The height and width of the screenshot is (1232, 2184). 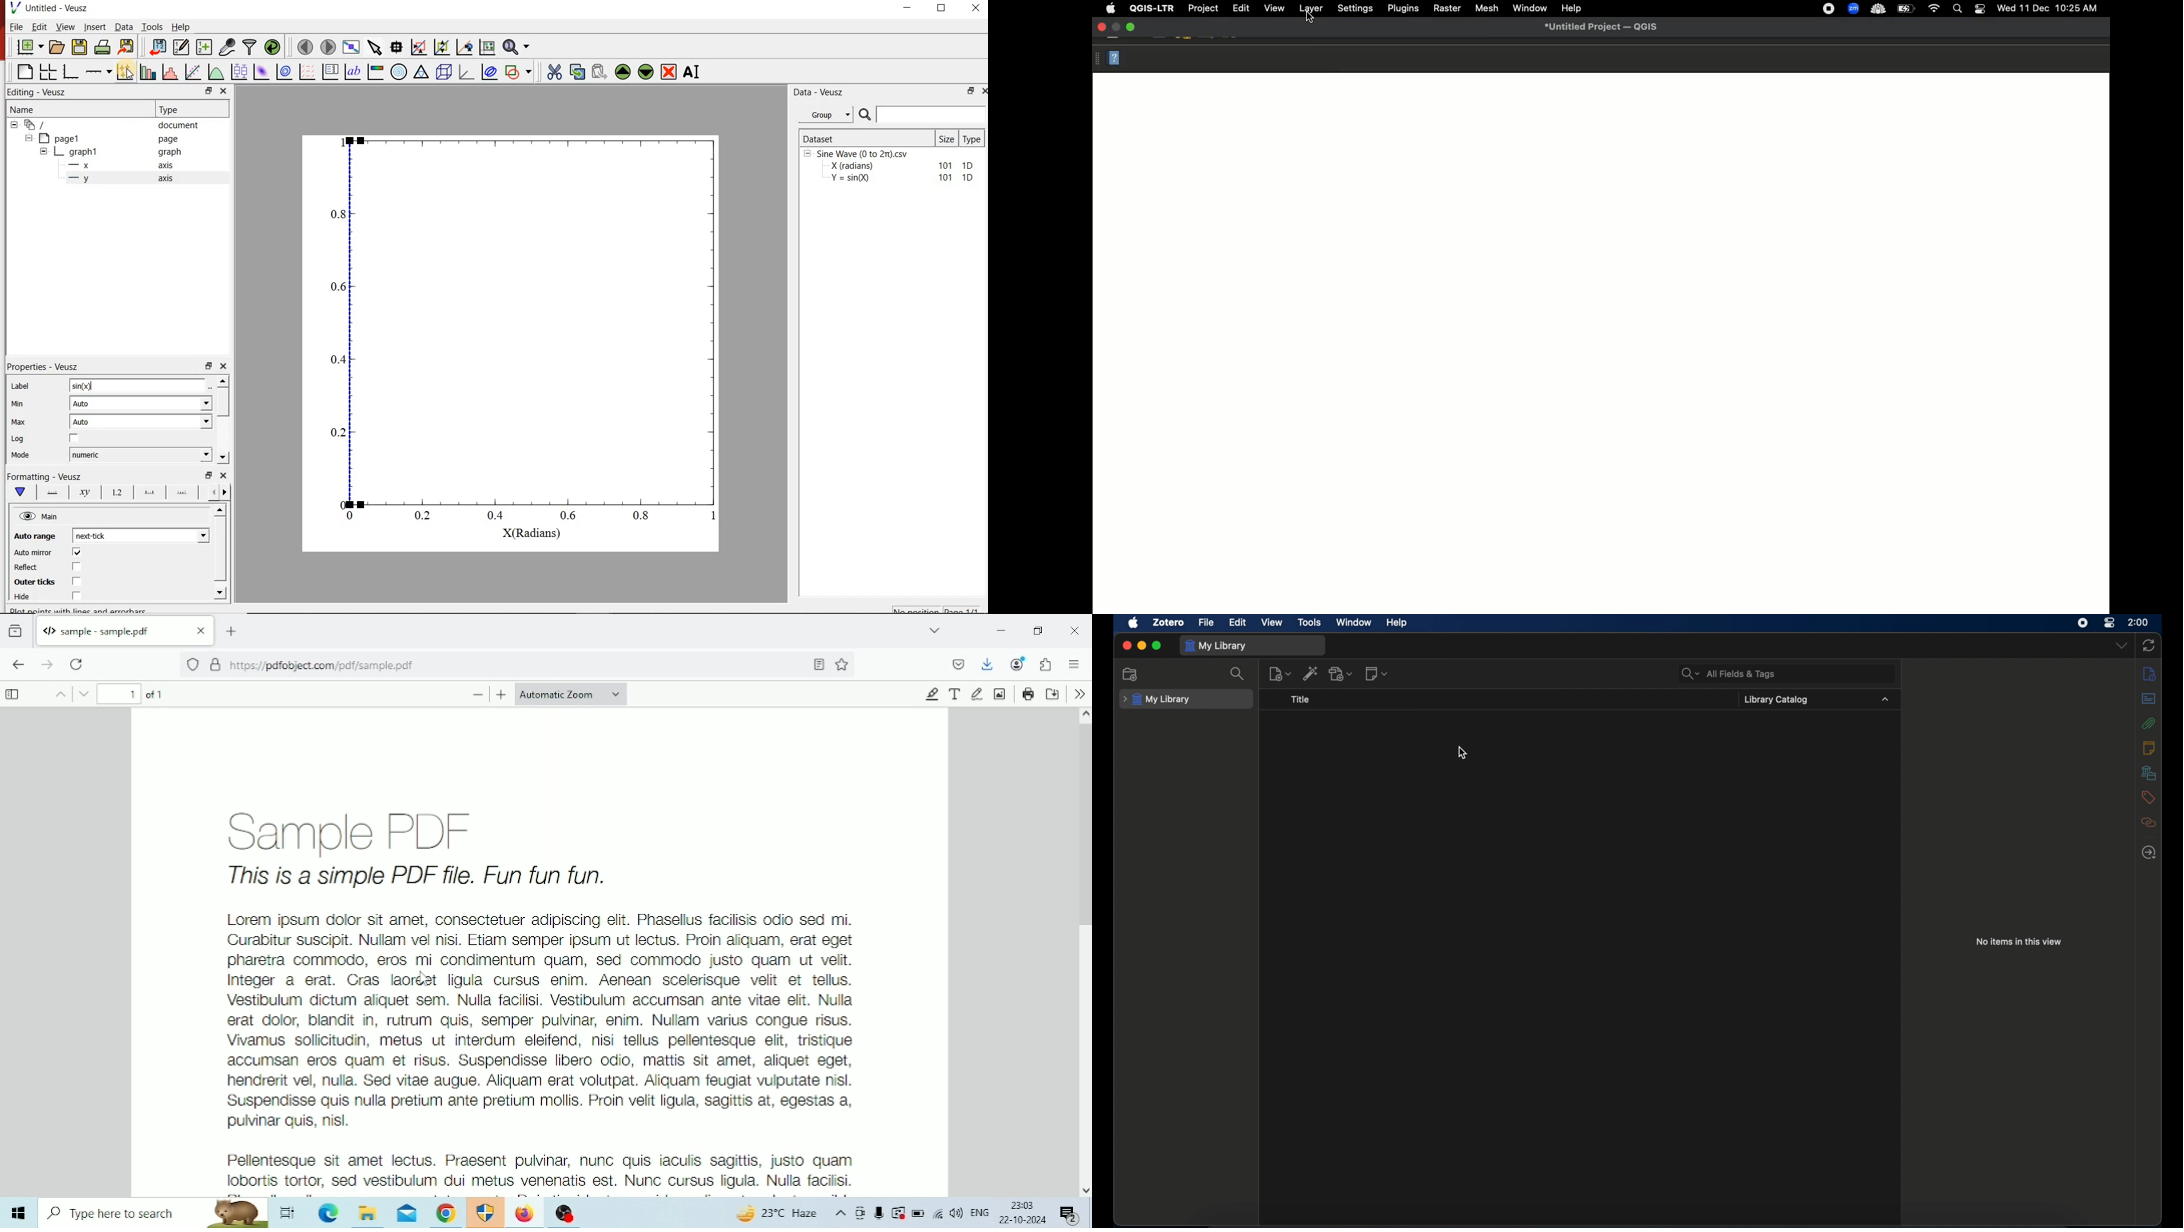 What do you see at coordinates (76, 665) in the screenshot?
I see `Reload current page` at bounding box center [76, 665].